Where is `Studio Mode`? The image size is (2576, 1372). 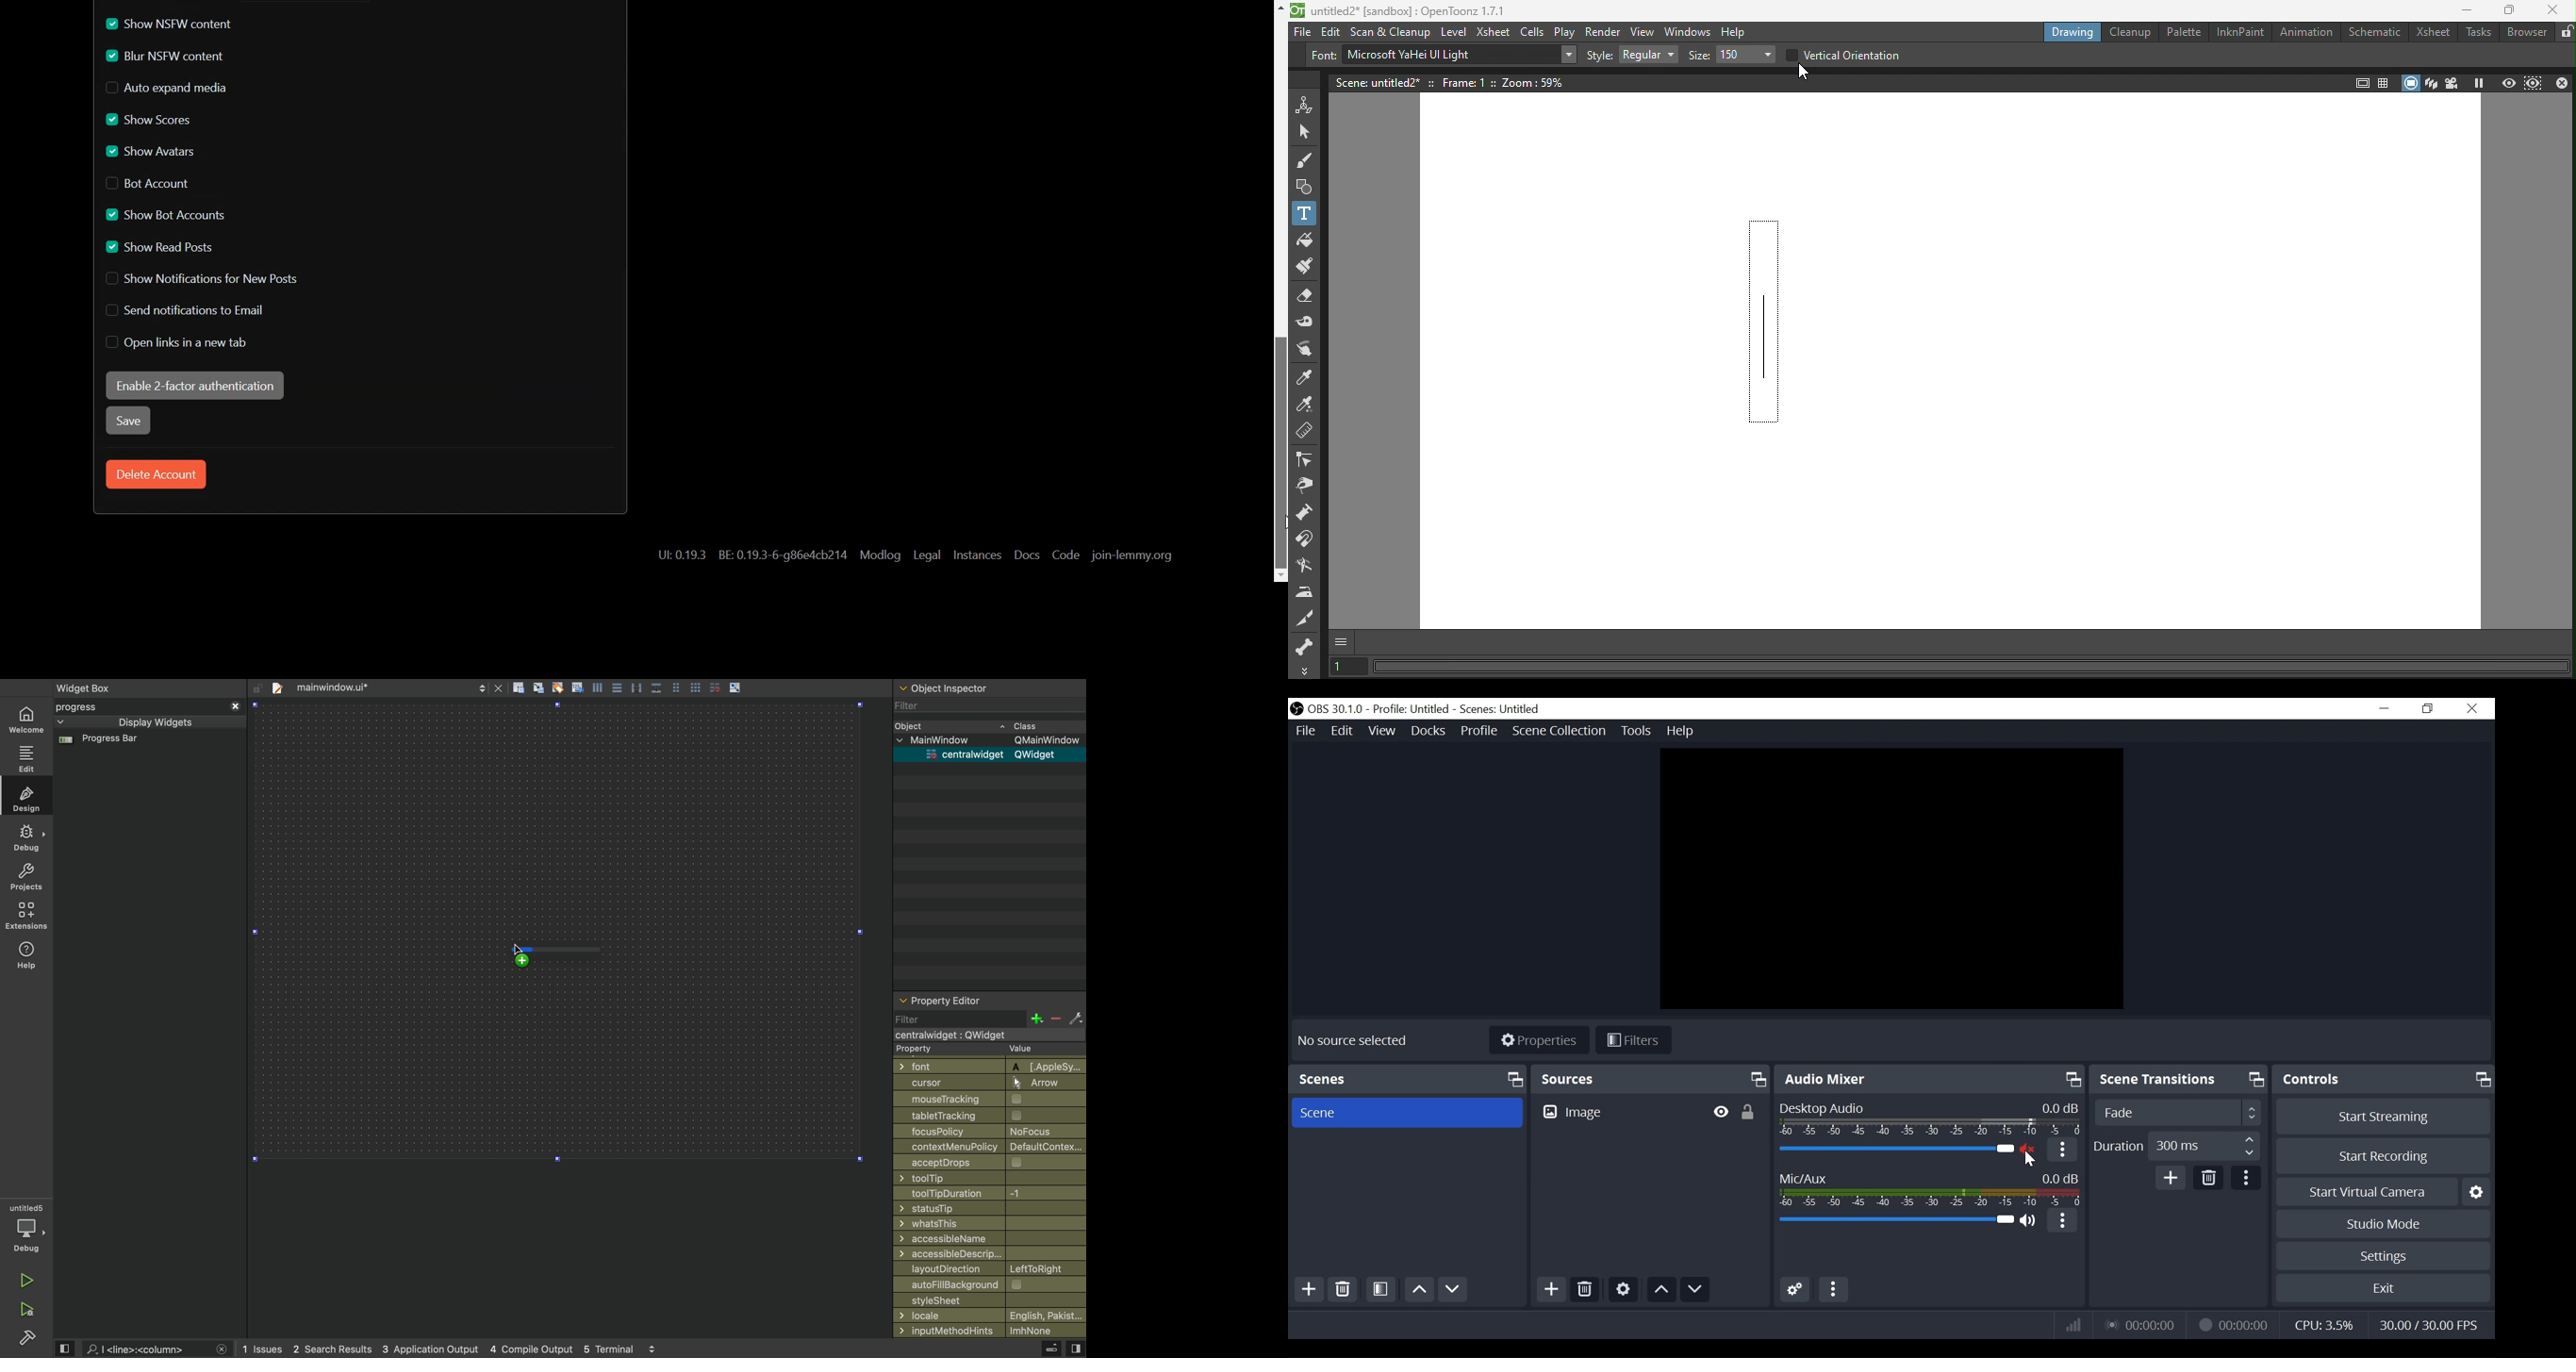 Studio Mode is located at coordinates (2381, 1223).